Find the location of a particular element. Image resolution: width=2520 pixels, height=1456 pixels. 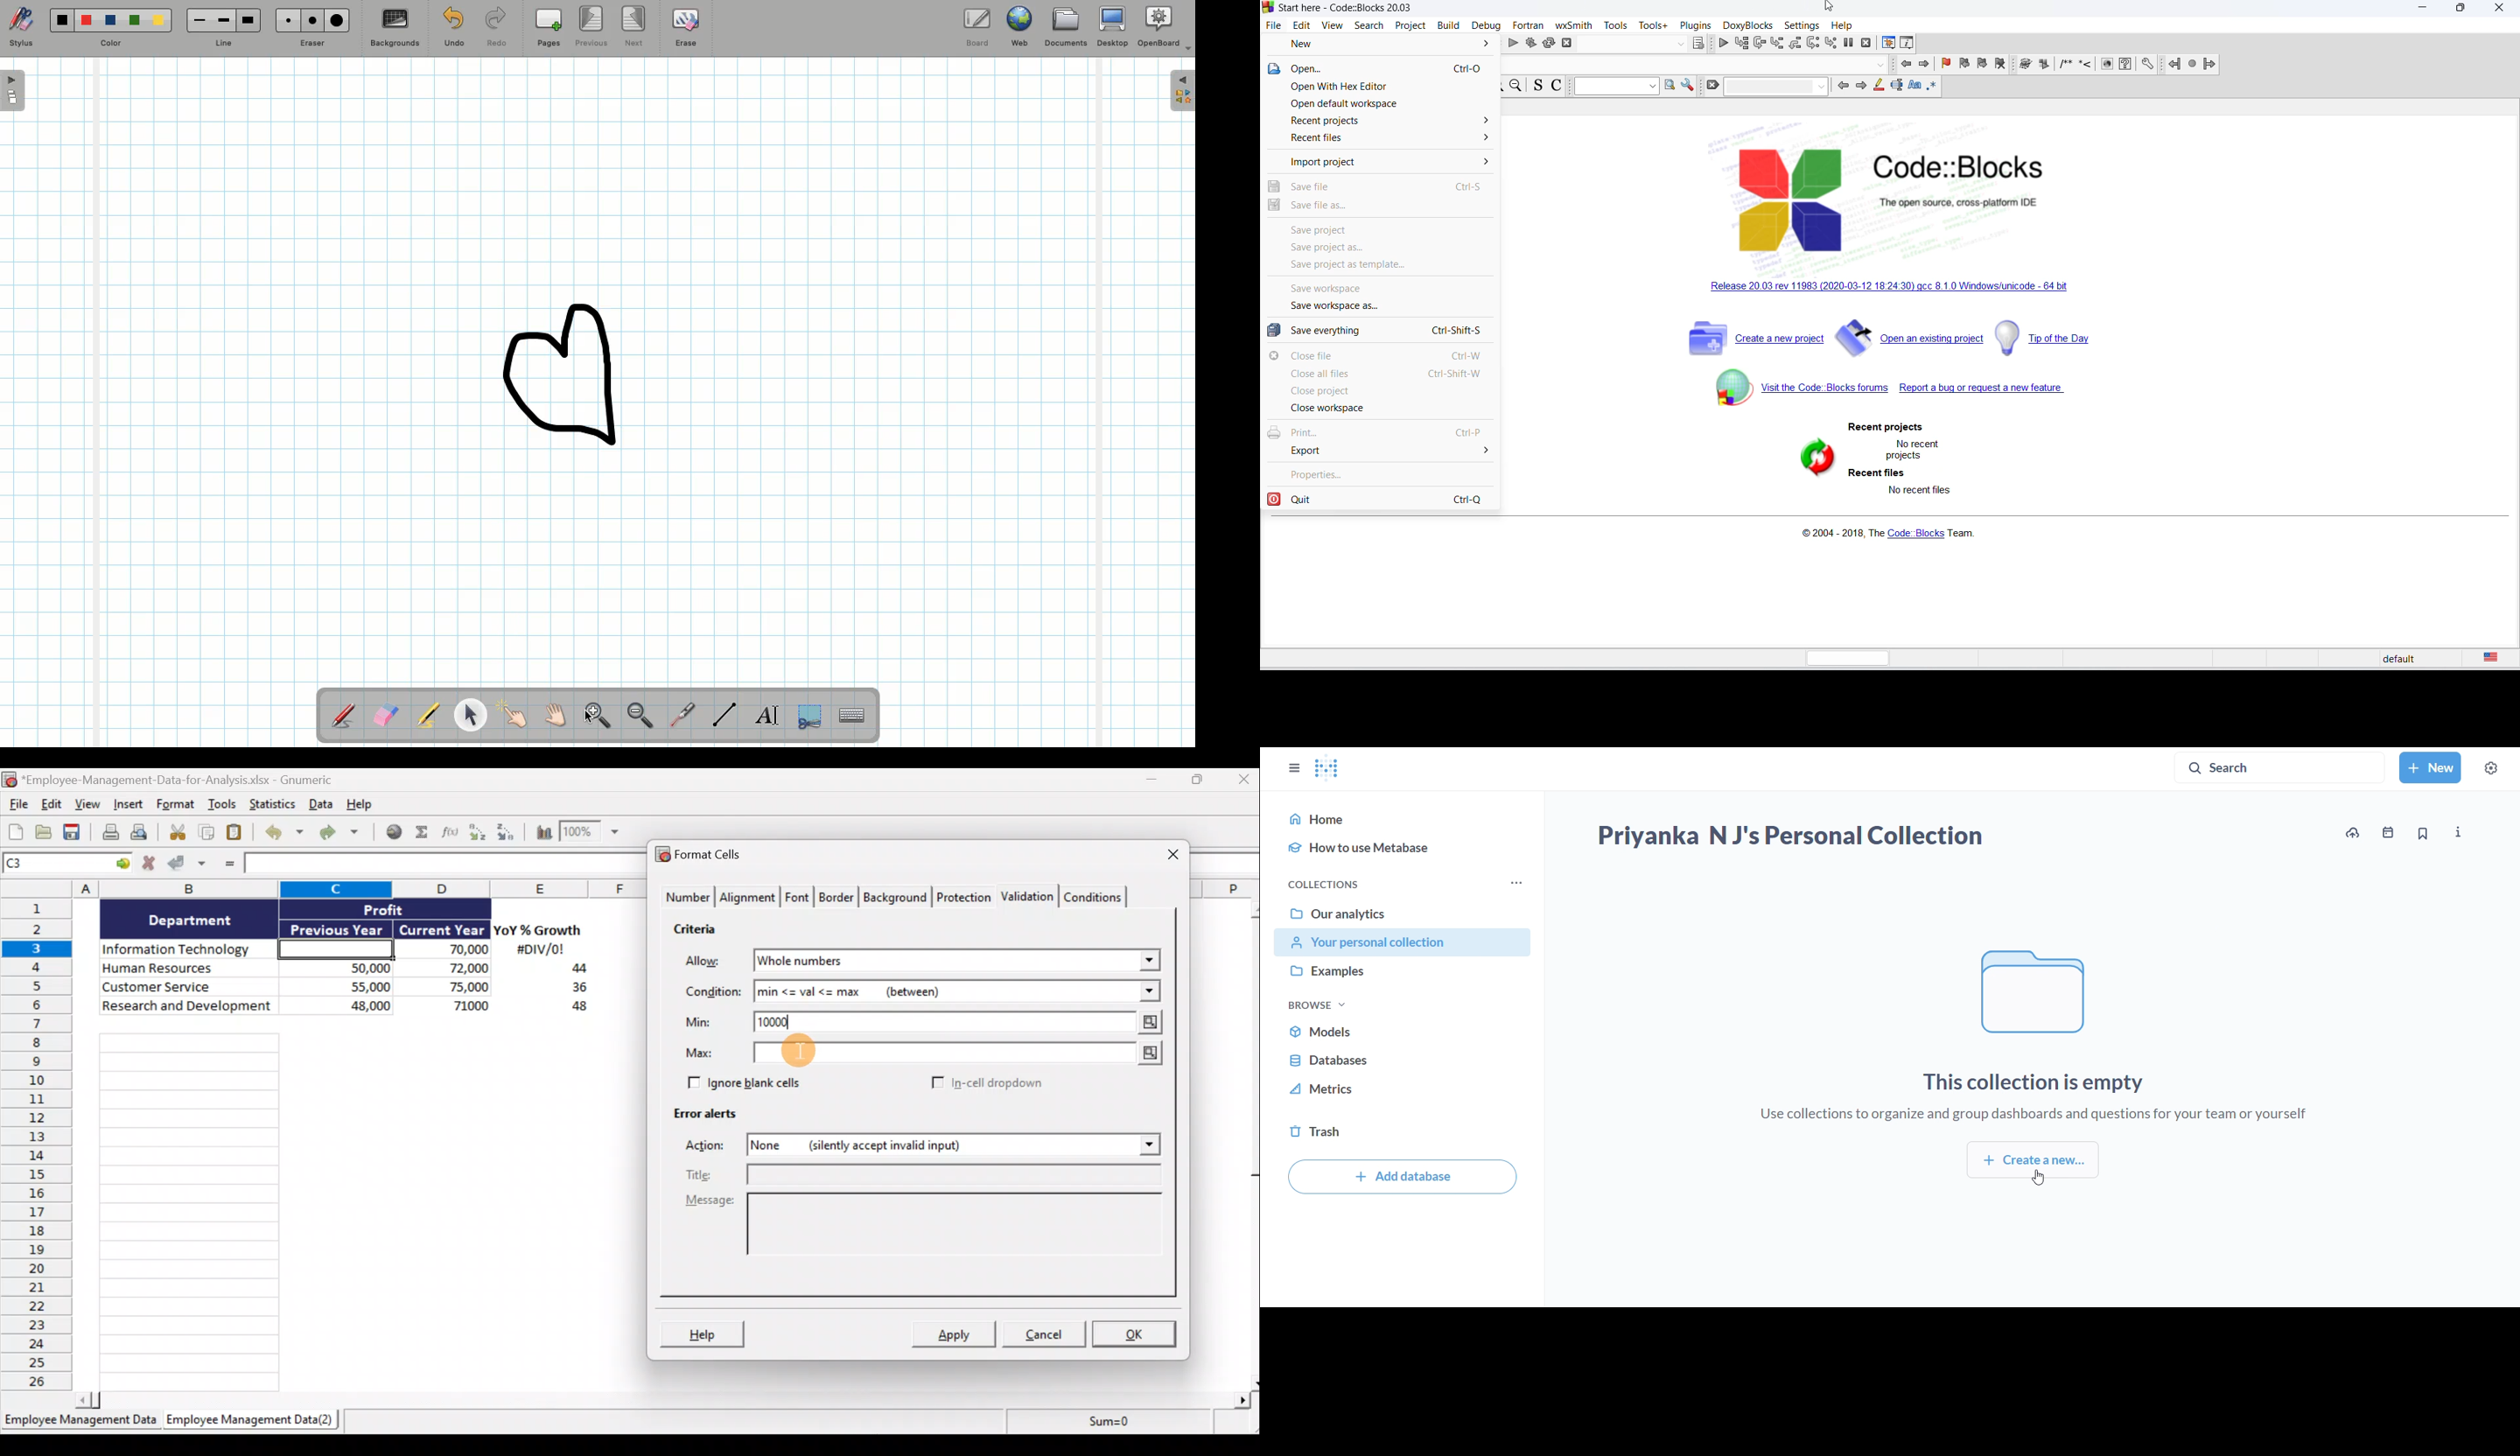

Help is located at coordinates (364, 803).